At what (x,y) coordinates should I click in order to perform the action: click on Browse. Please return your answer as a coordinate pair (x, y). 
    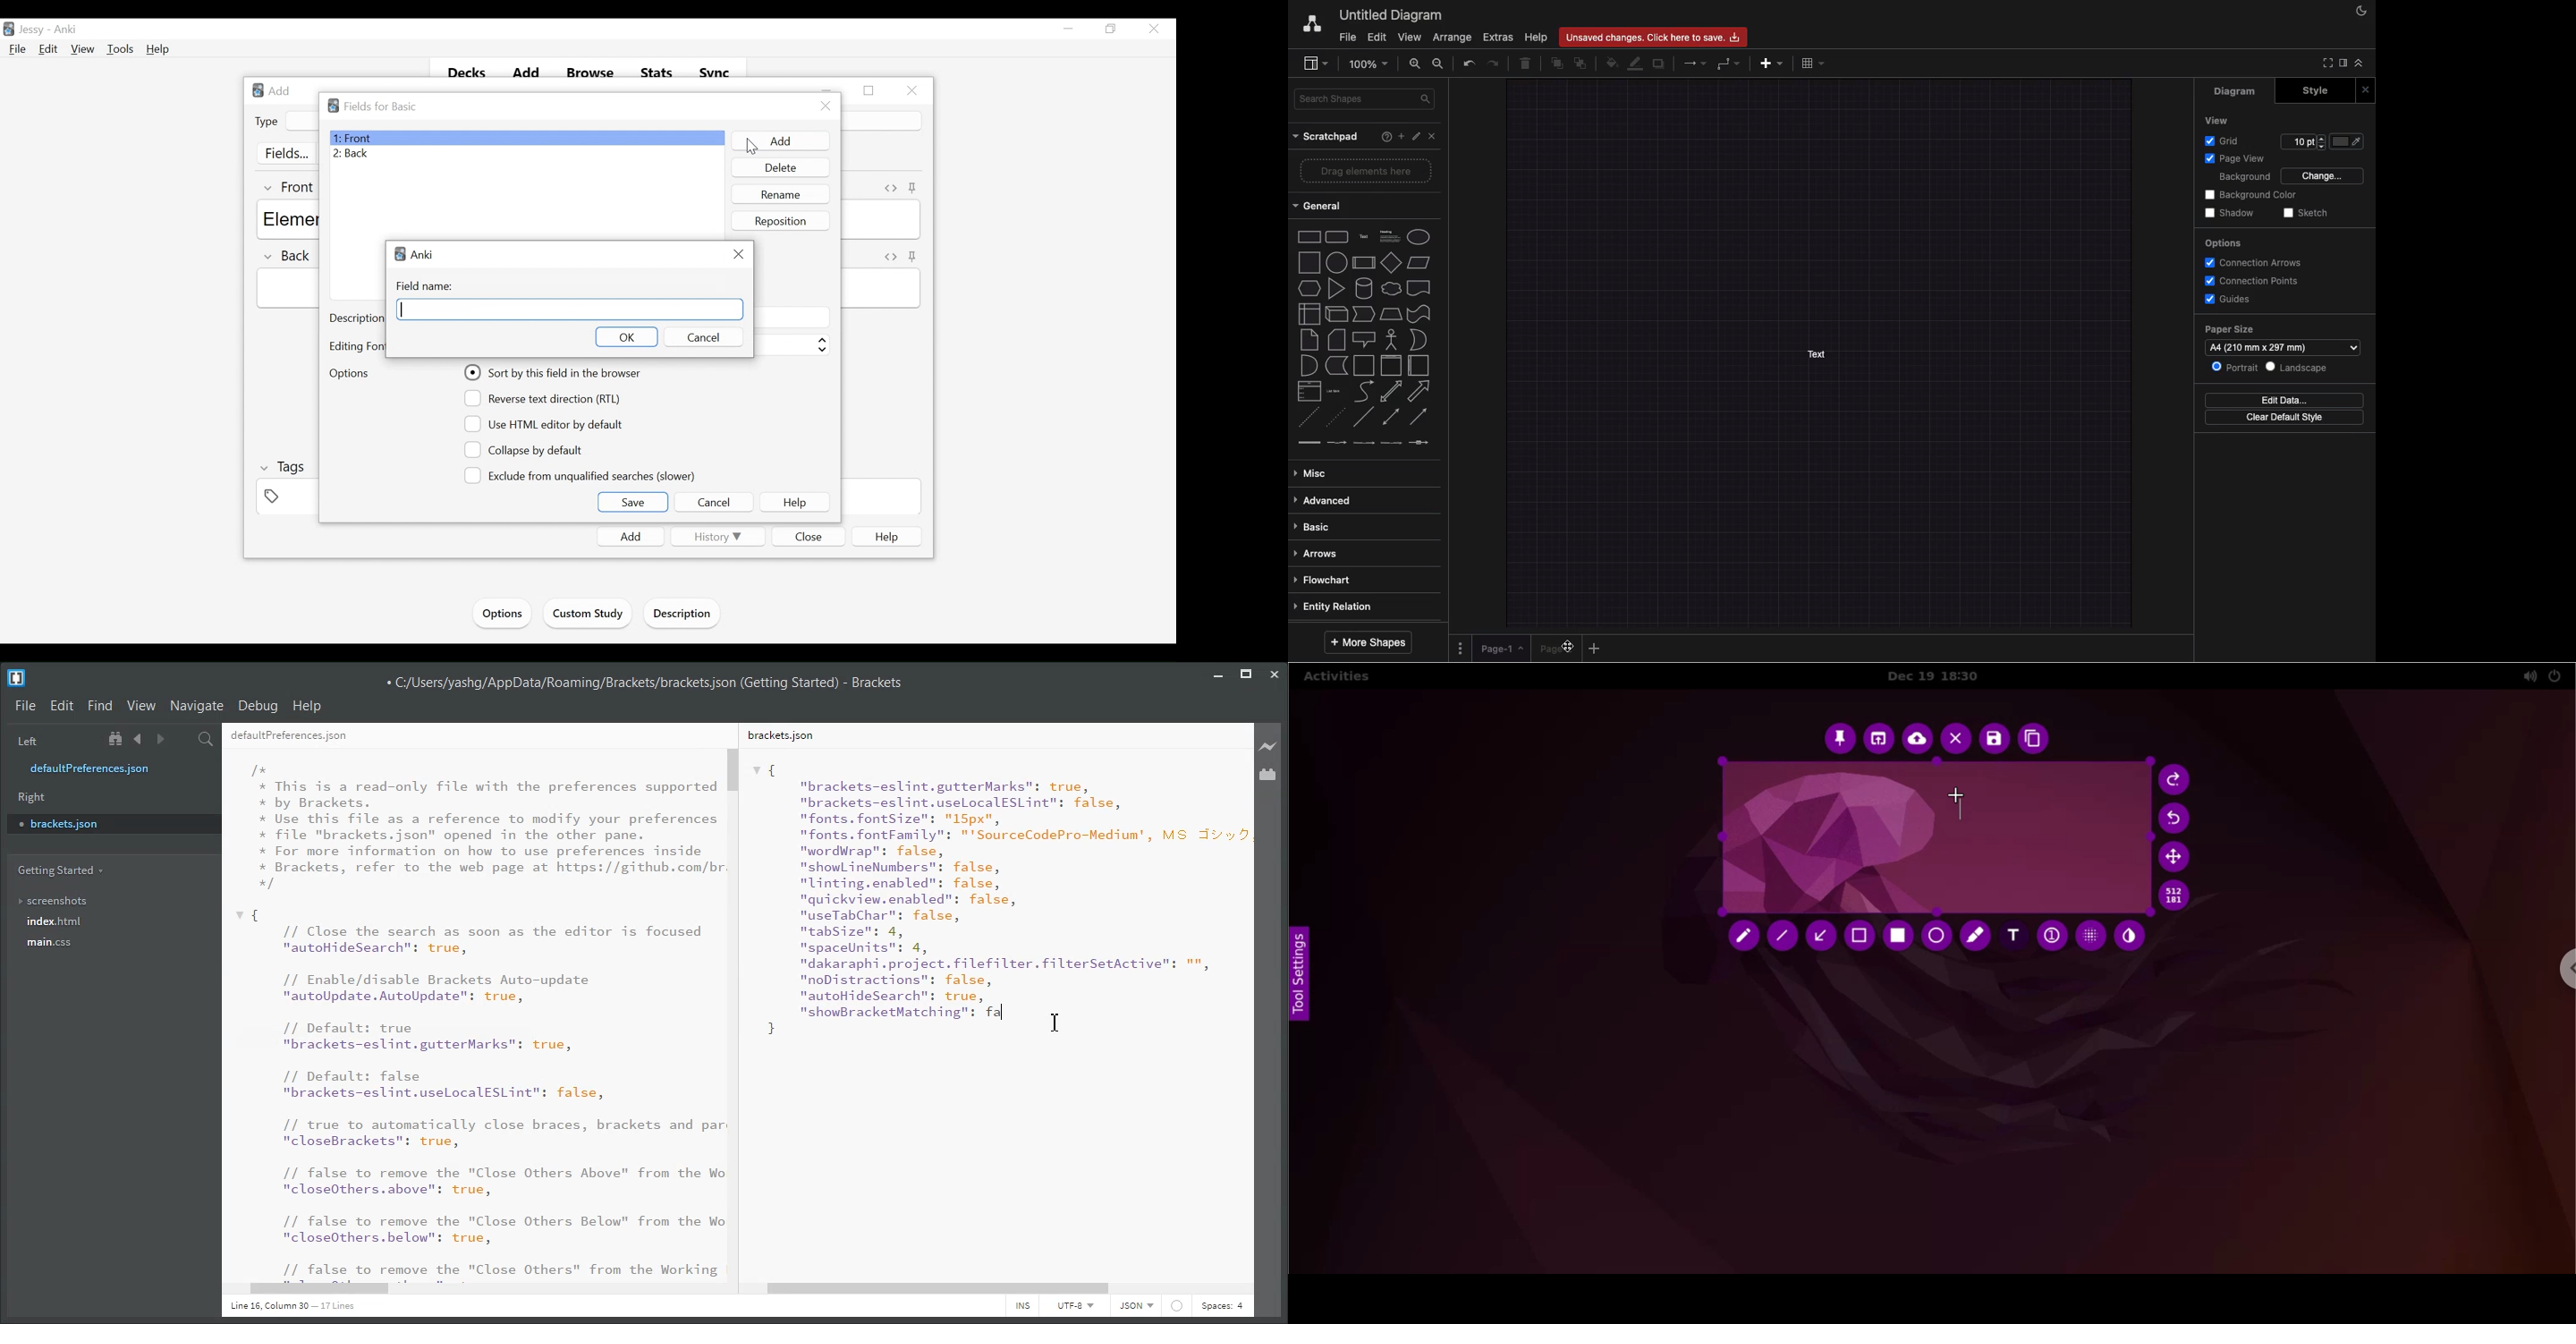
    Looking at the image, I should click on (593, 74).